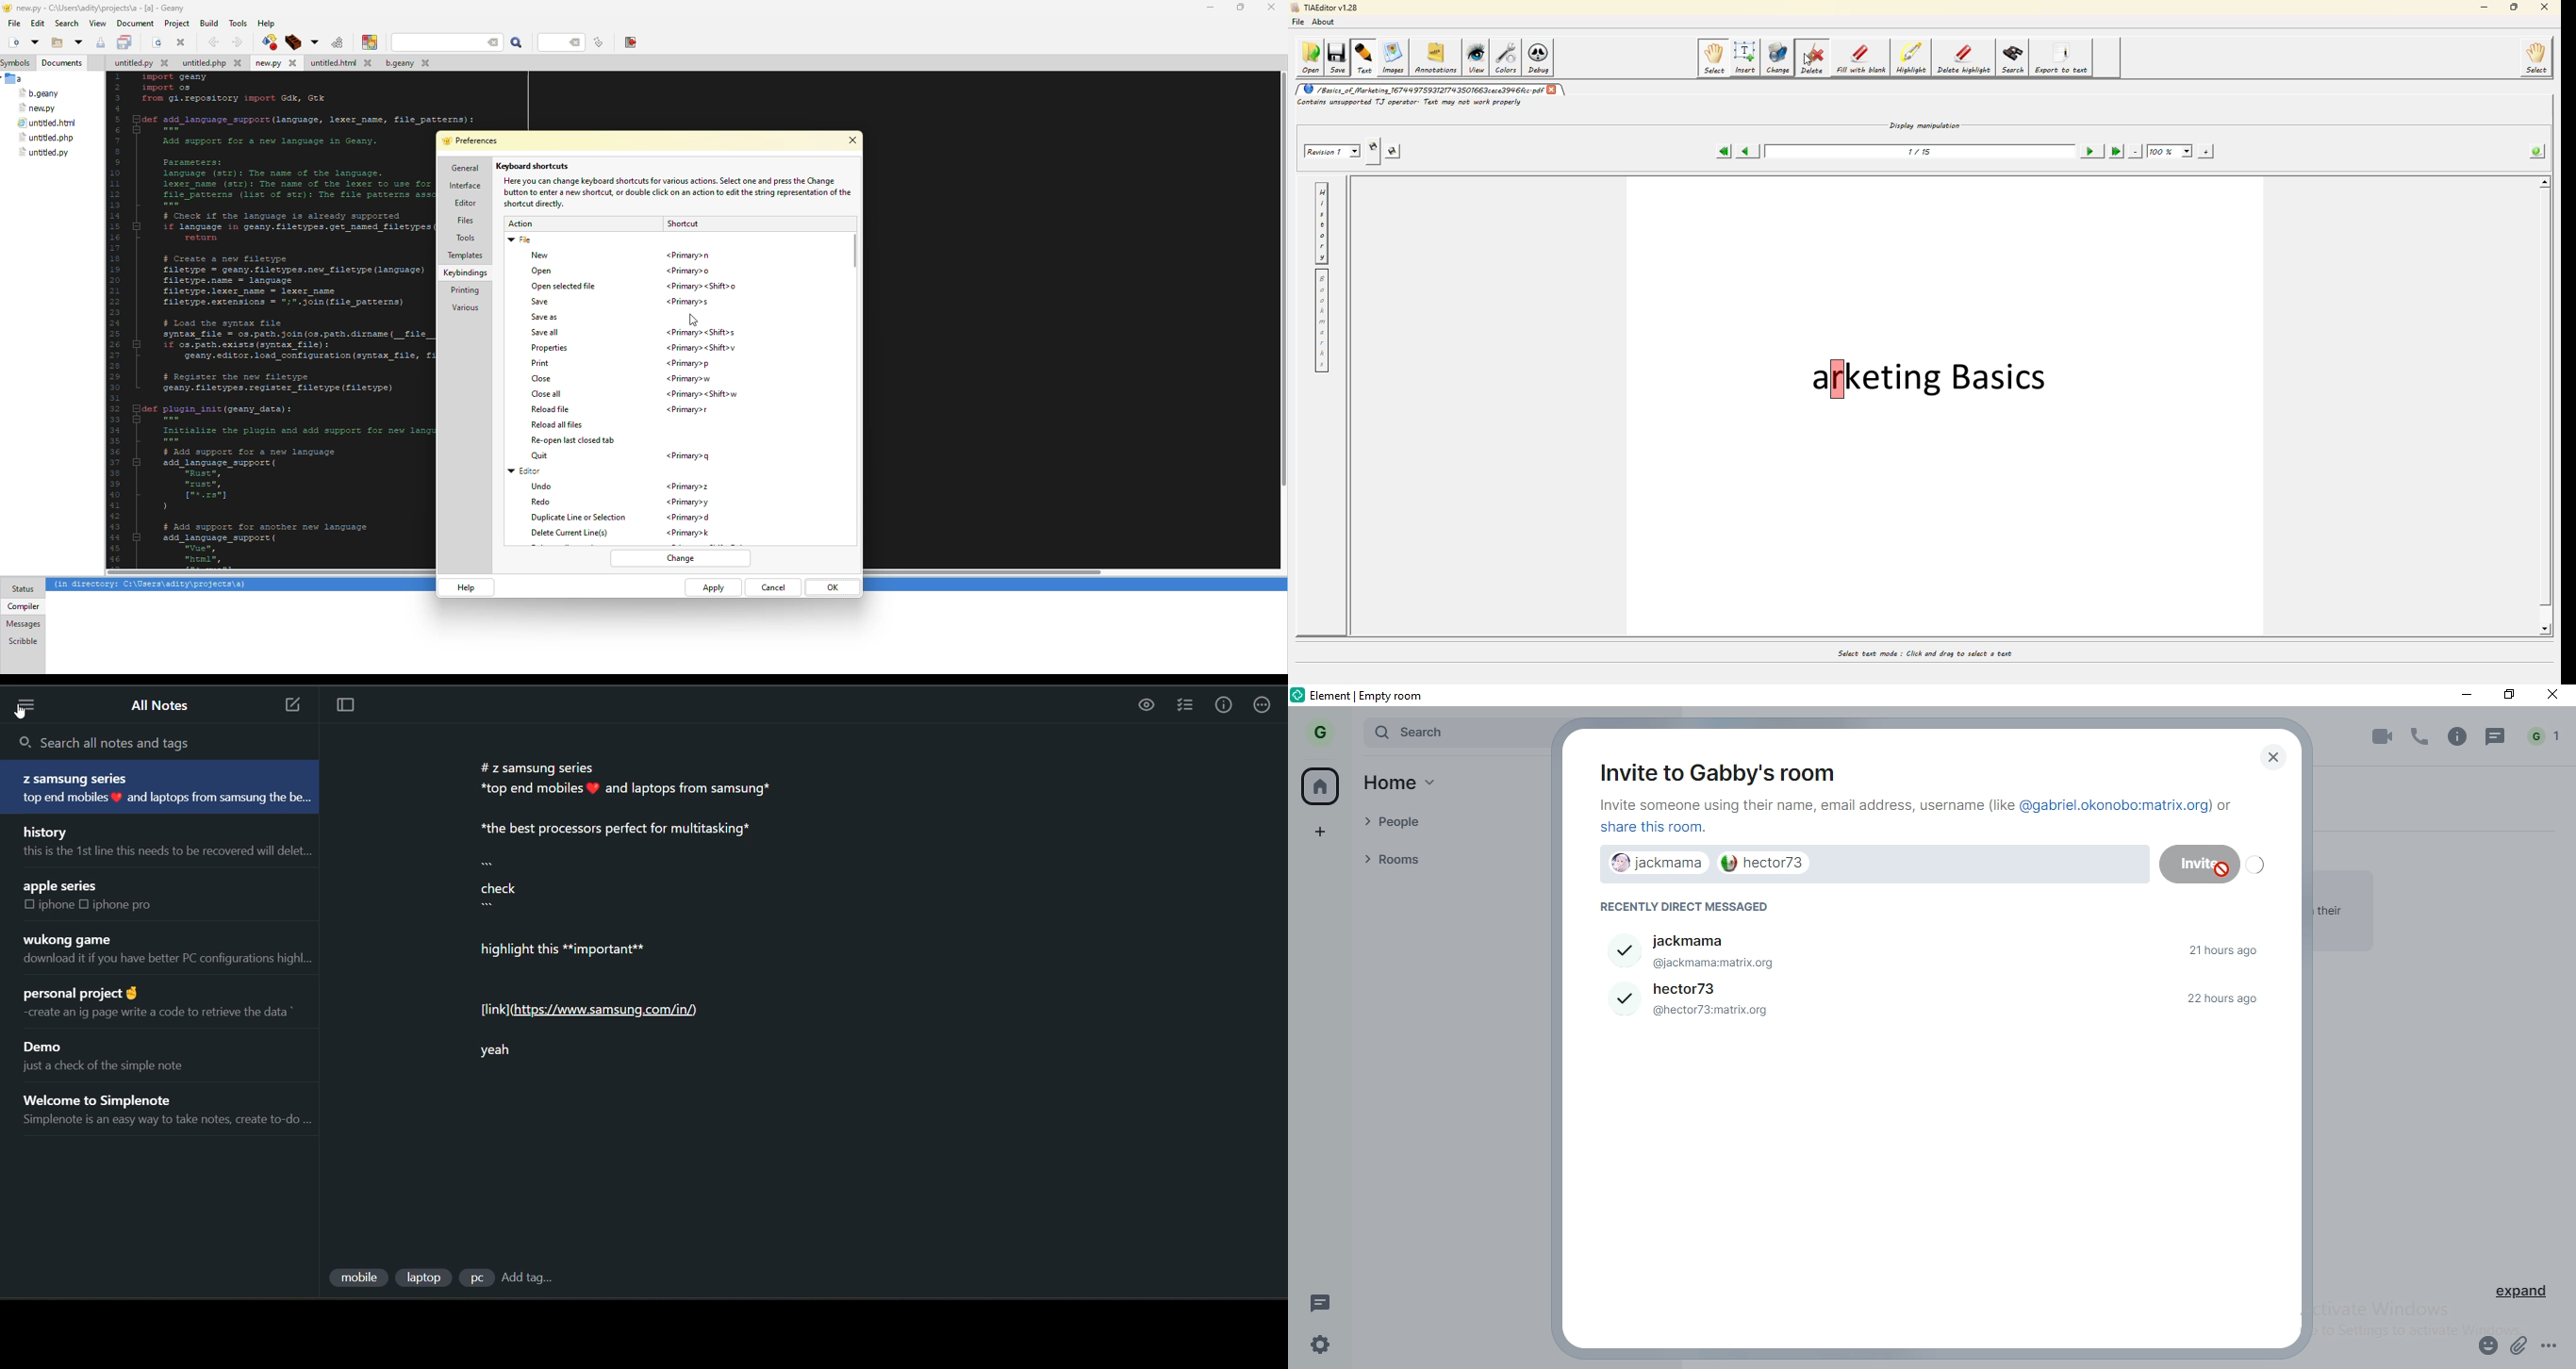 This screenshot has width=2576, height=1372. Describe the element at coordinates (702, 394) in the screenshot. I see `shortcut` at that location.